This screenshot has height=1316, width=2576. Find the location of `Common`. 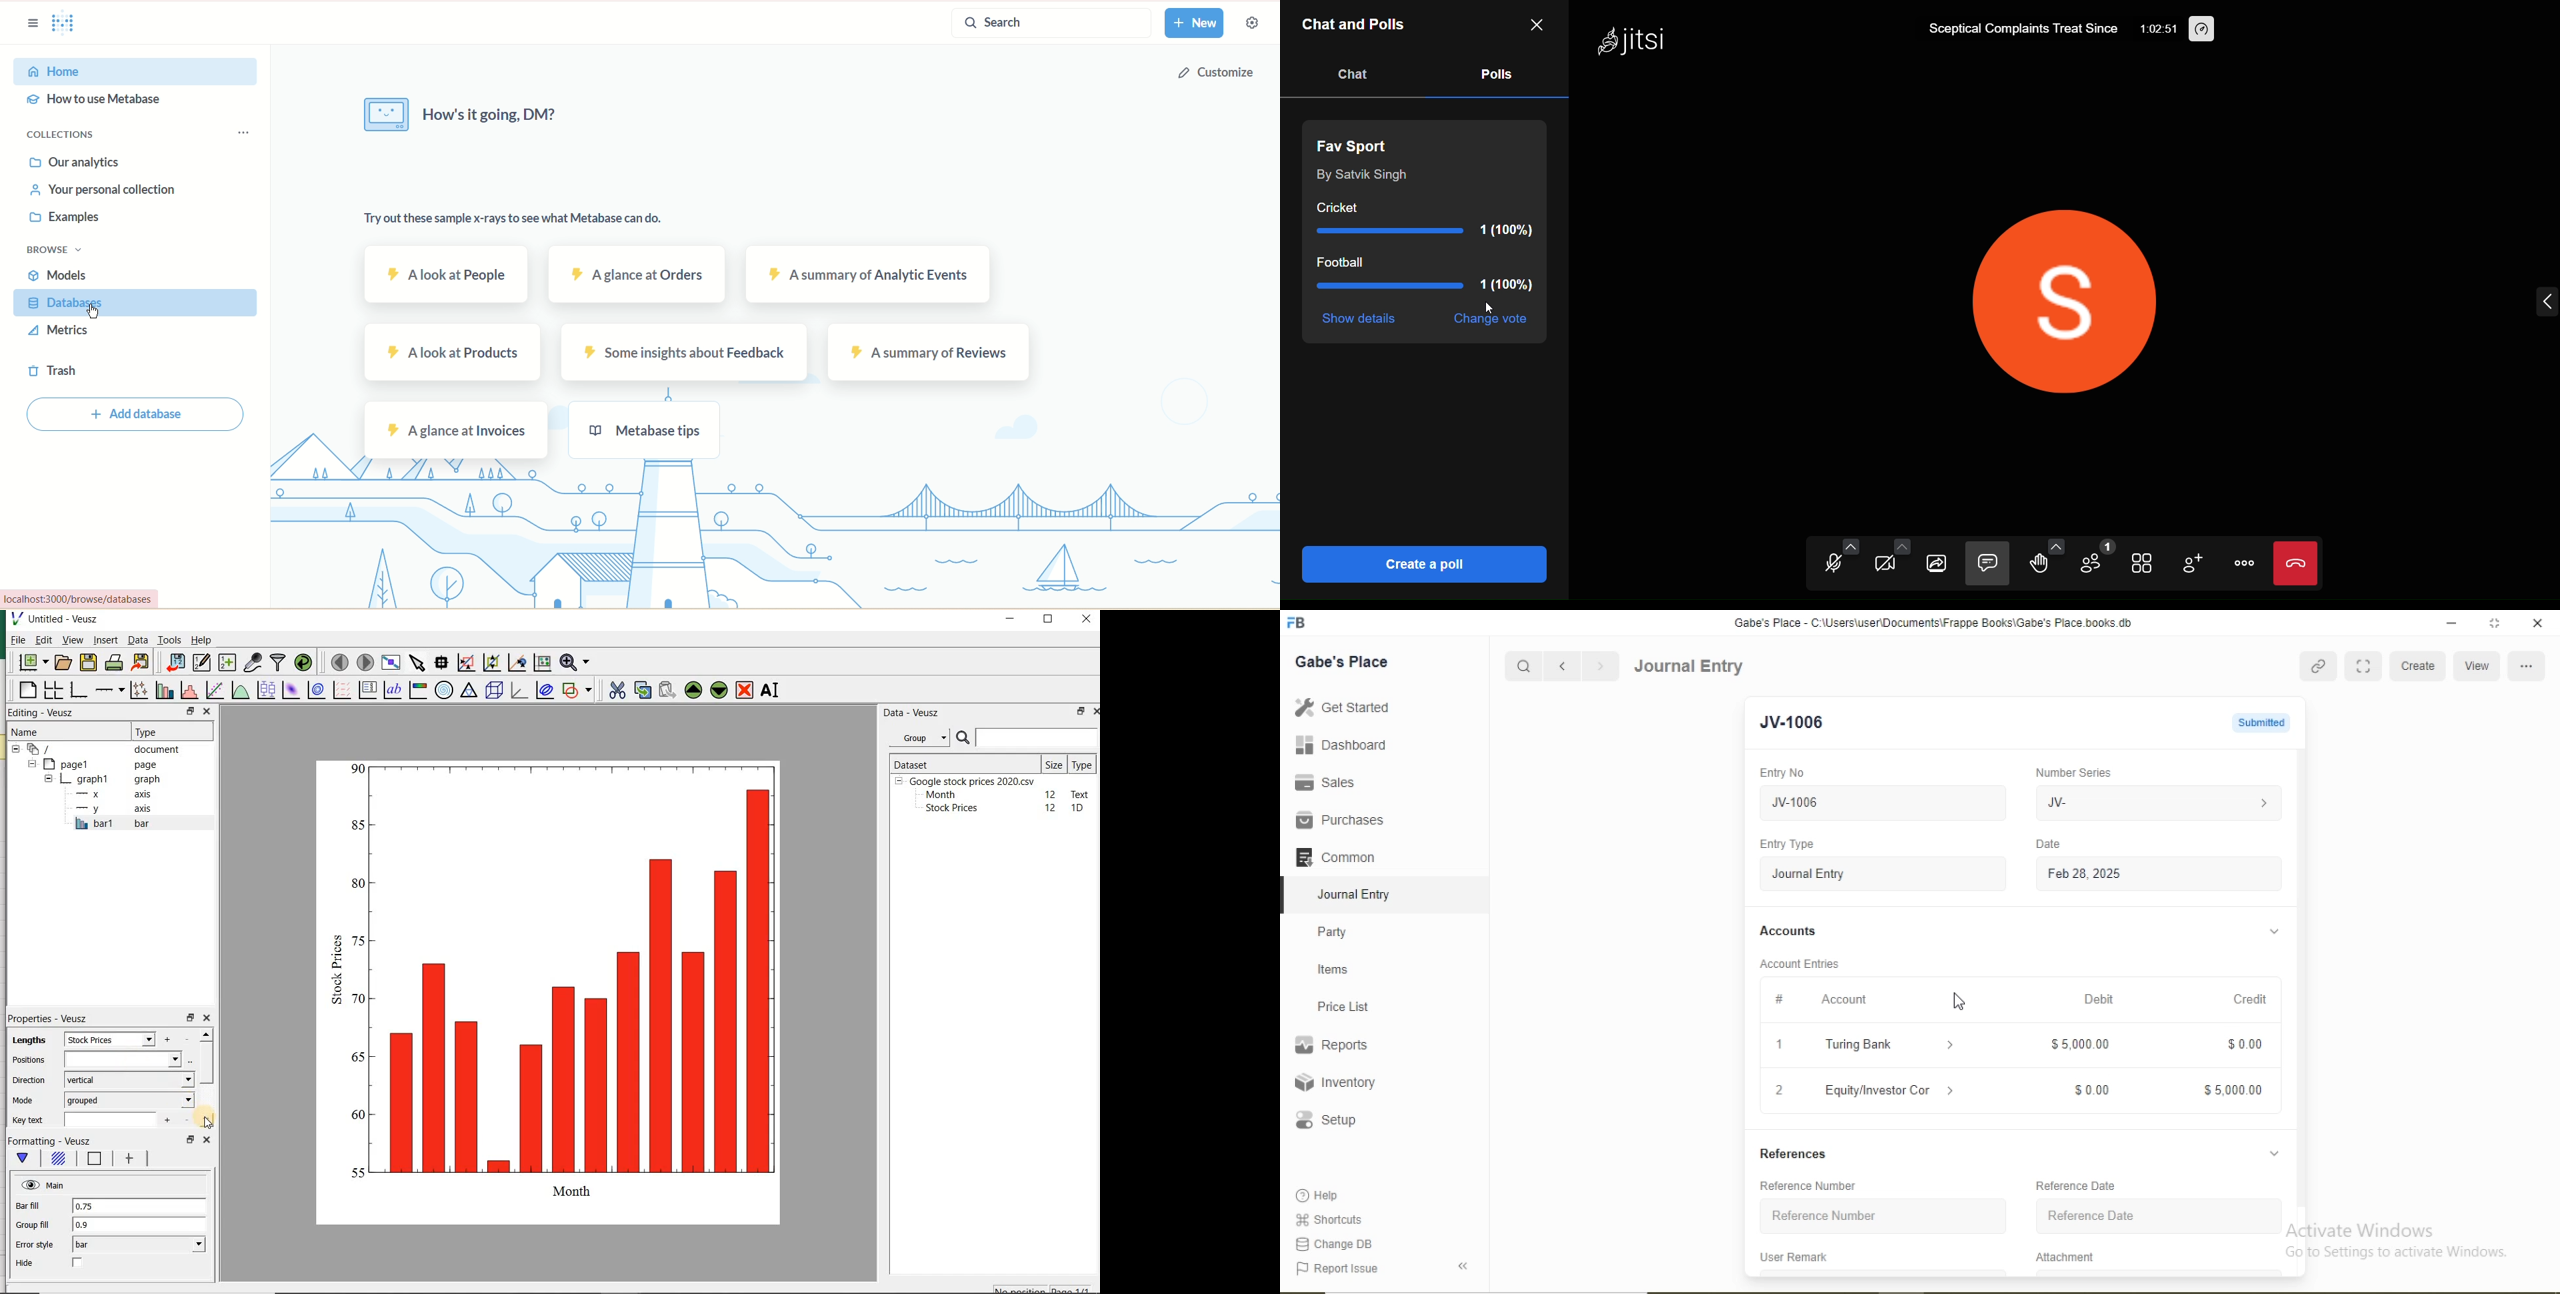

Common is located at coordinates (1334, 856).